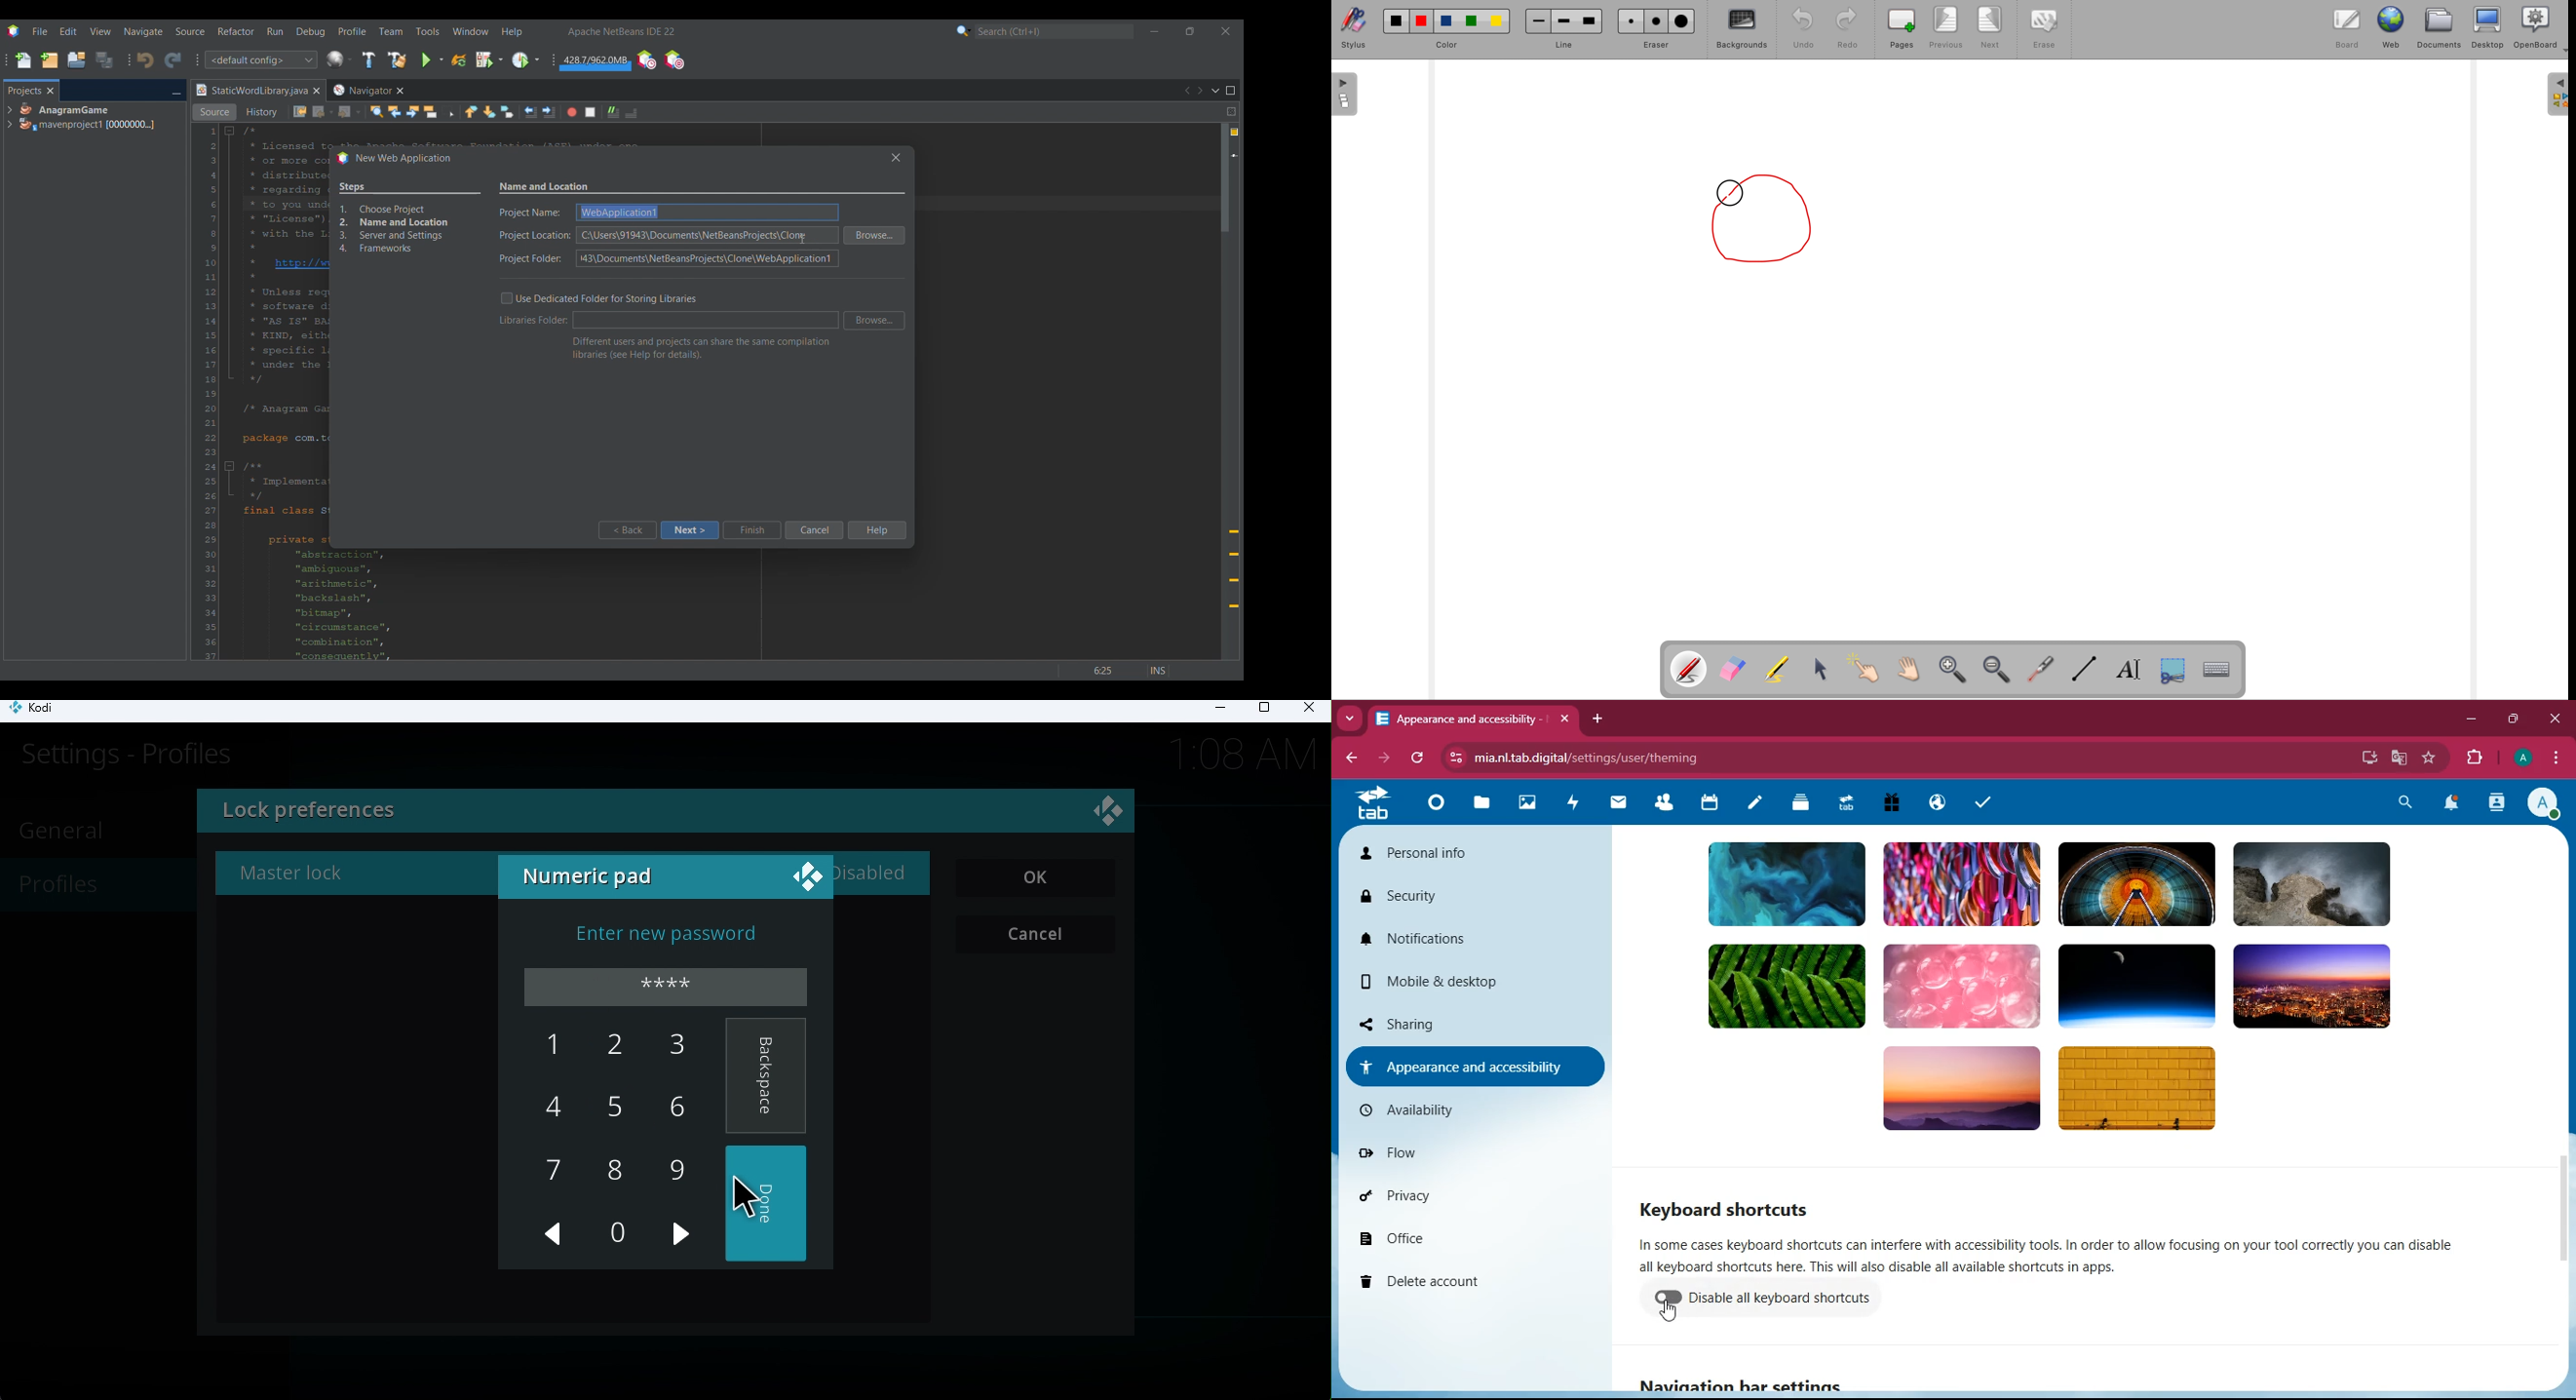  I want to click on refresh, so click(1419, 758).